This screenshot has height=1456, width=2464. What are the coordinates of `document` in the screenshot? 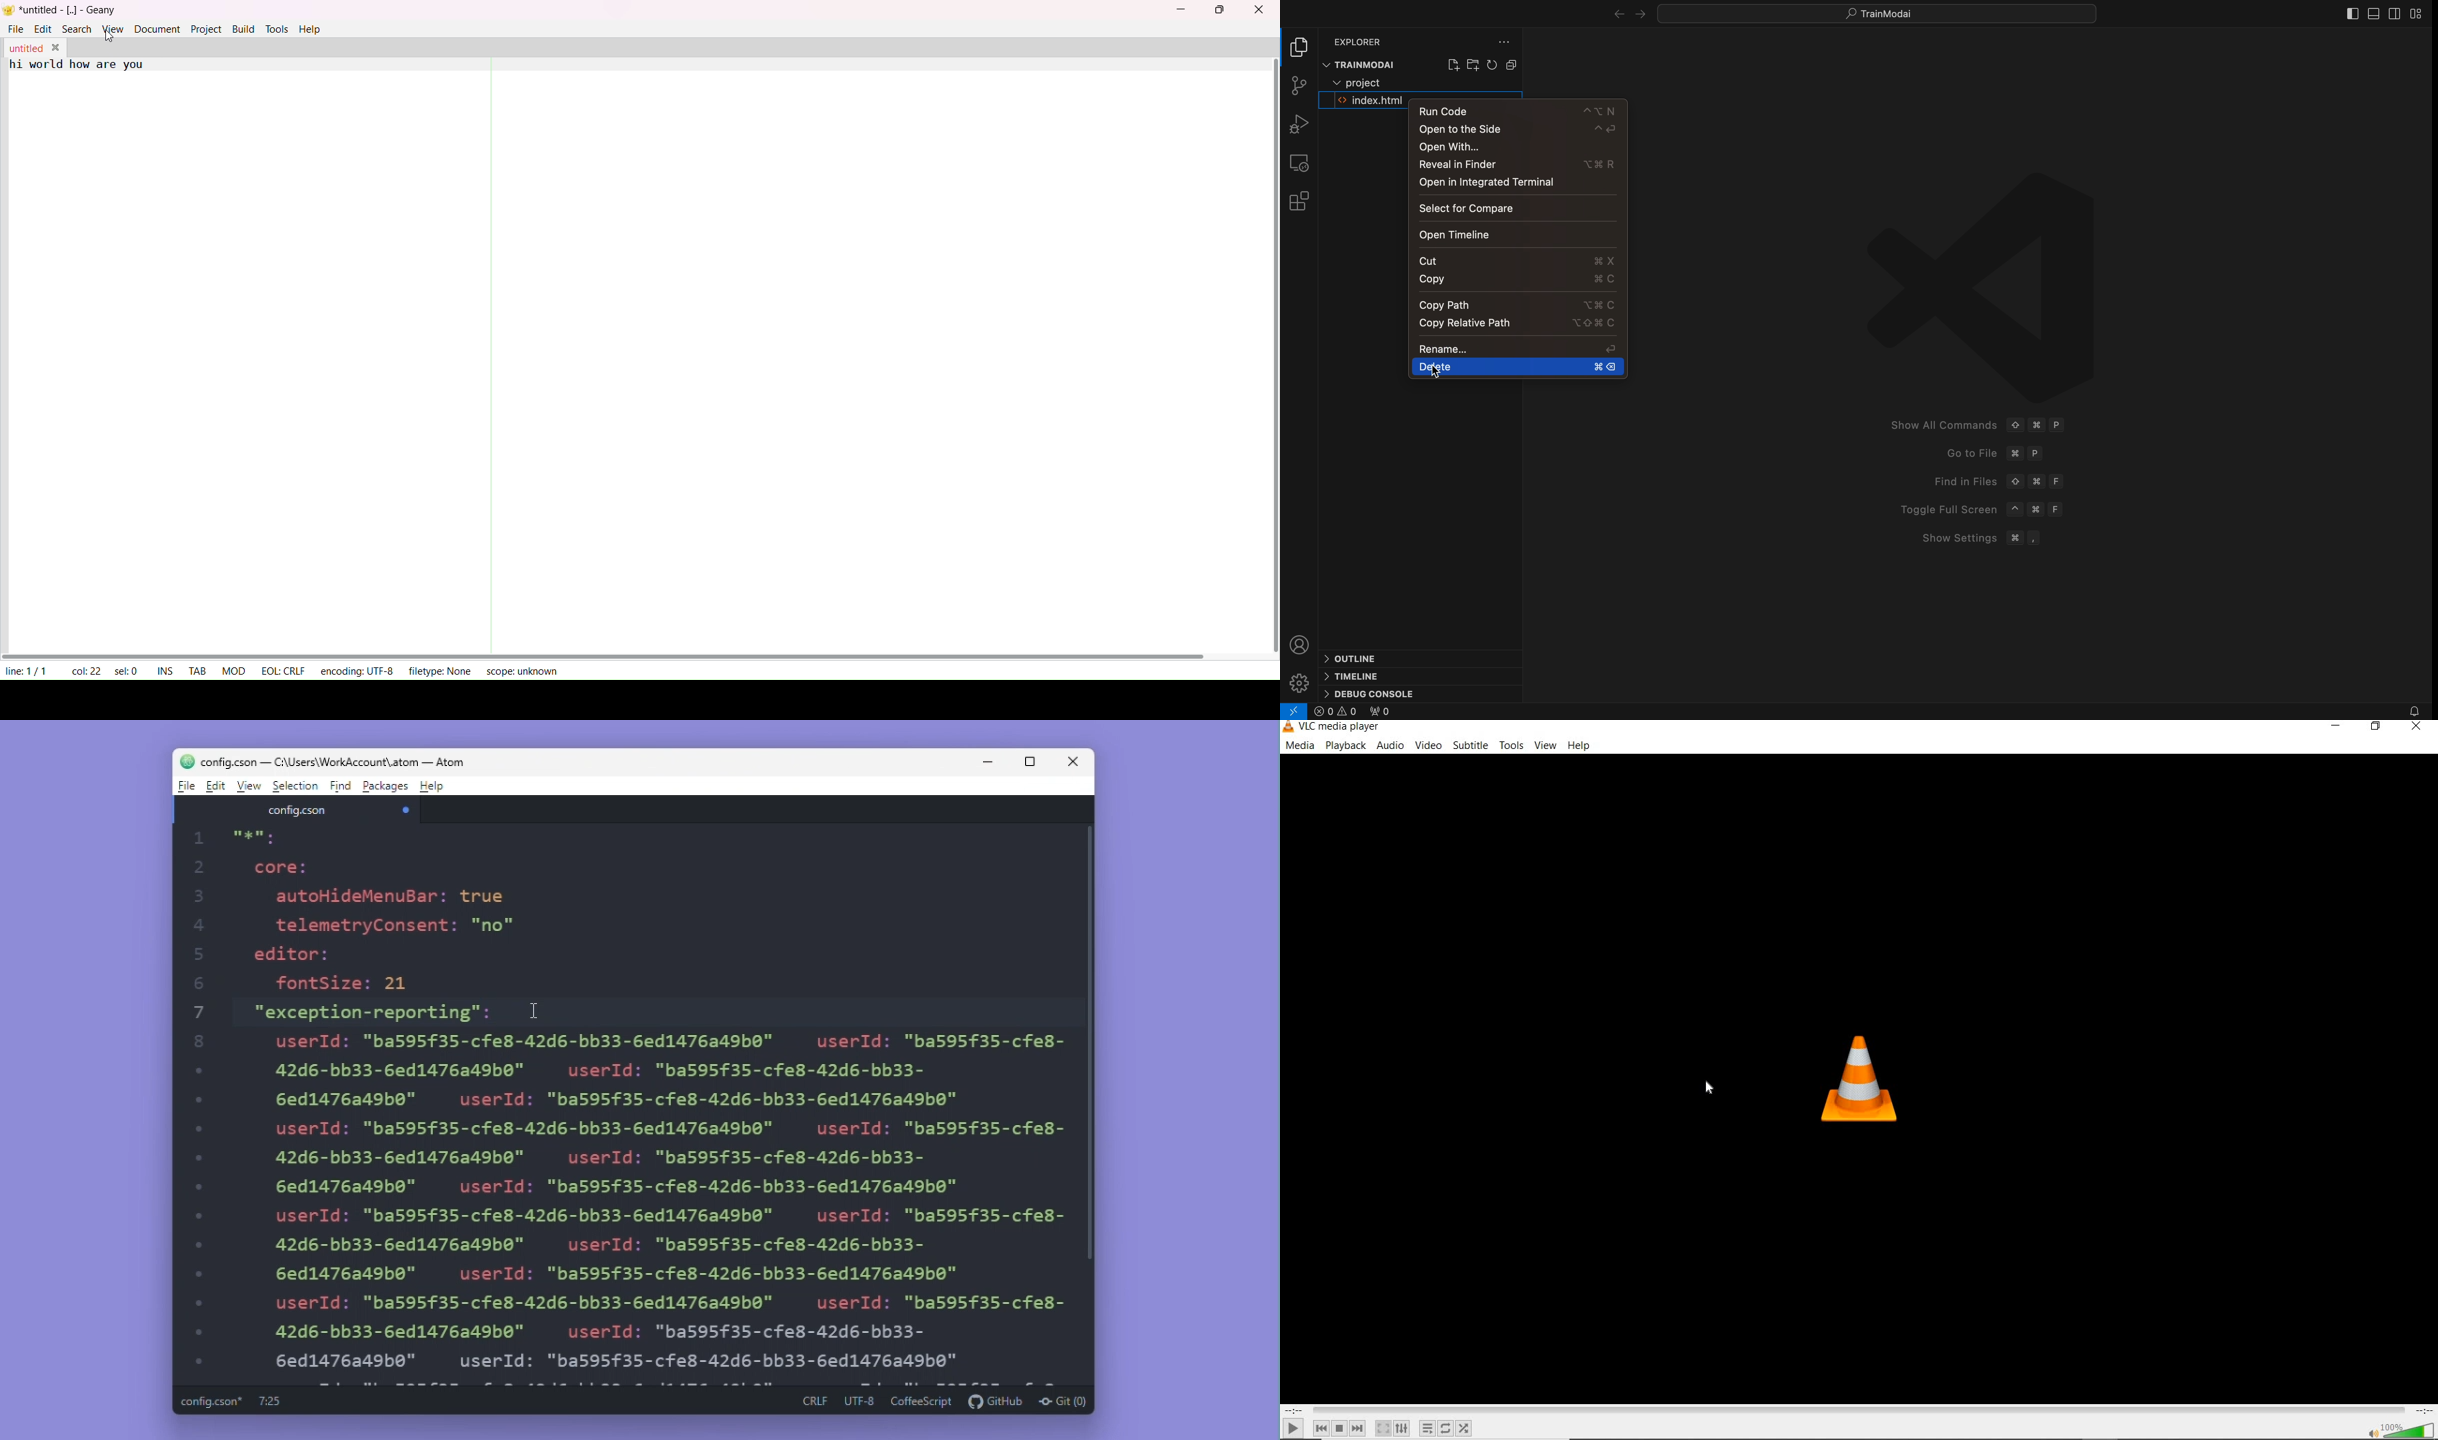 It's located at (157, 27).